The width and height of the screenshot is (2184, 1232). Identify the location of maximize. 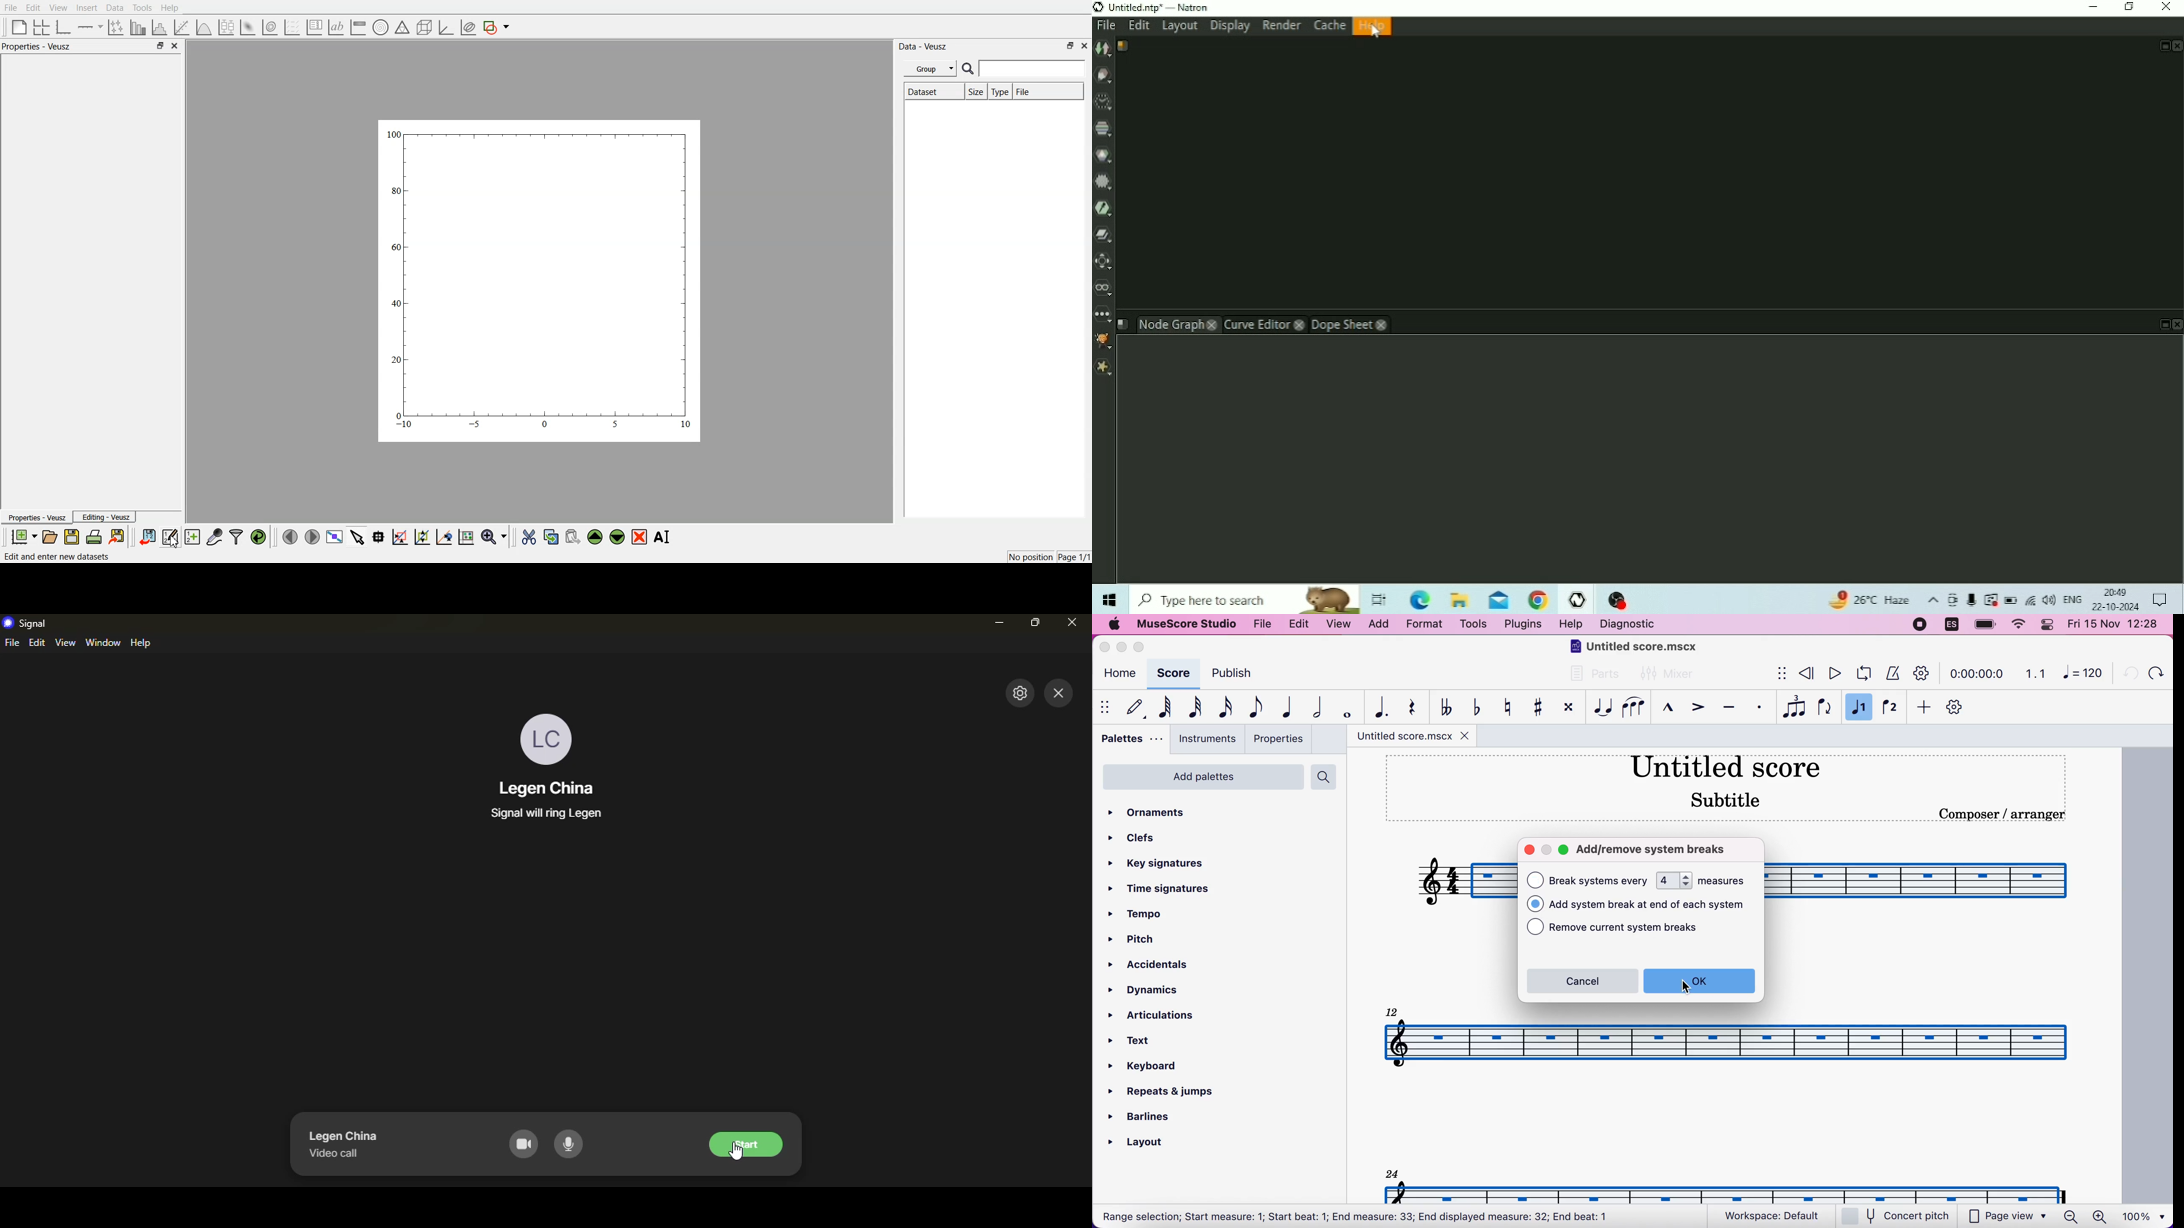
(1142, 647).